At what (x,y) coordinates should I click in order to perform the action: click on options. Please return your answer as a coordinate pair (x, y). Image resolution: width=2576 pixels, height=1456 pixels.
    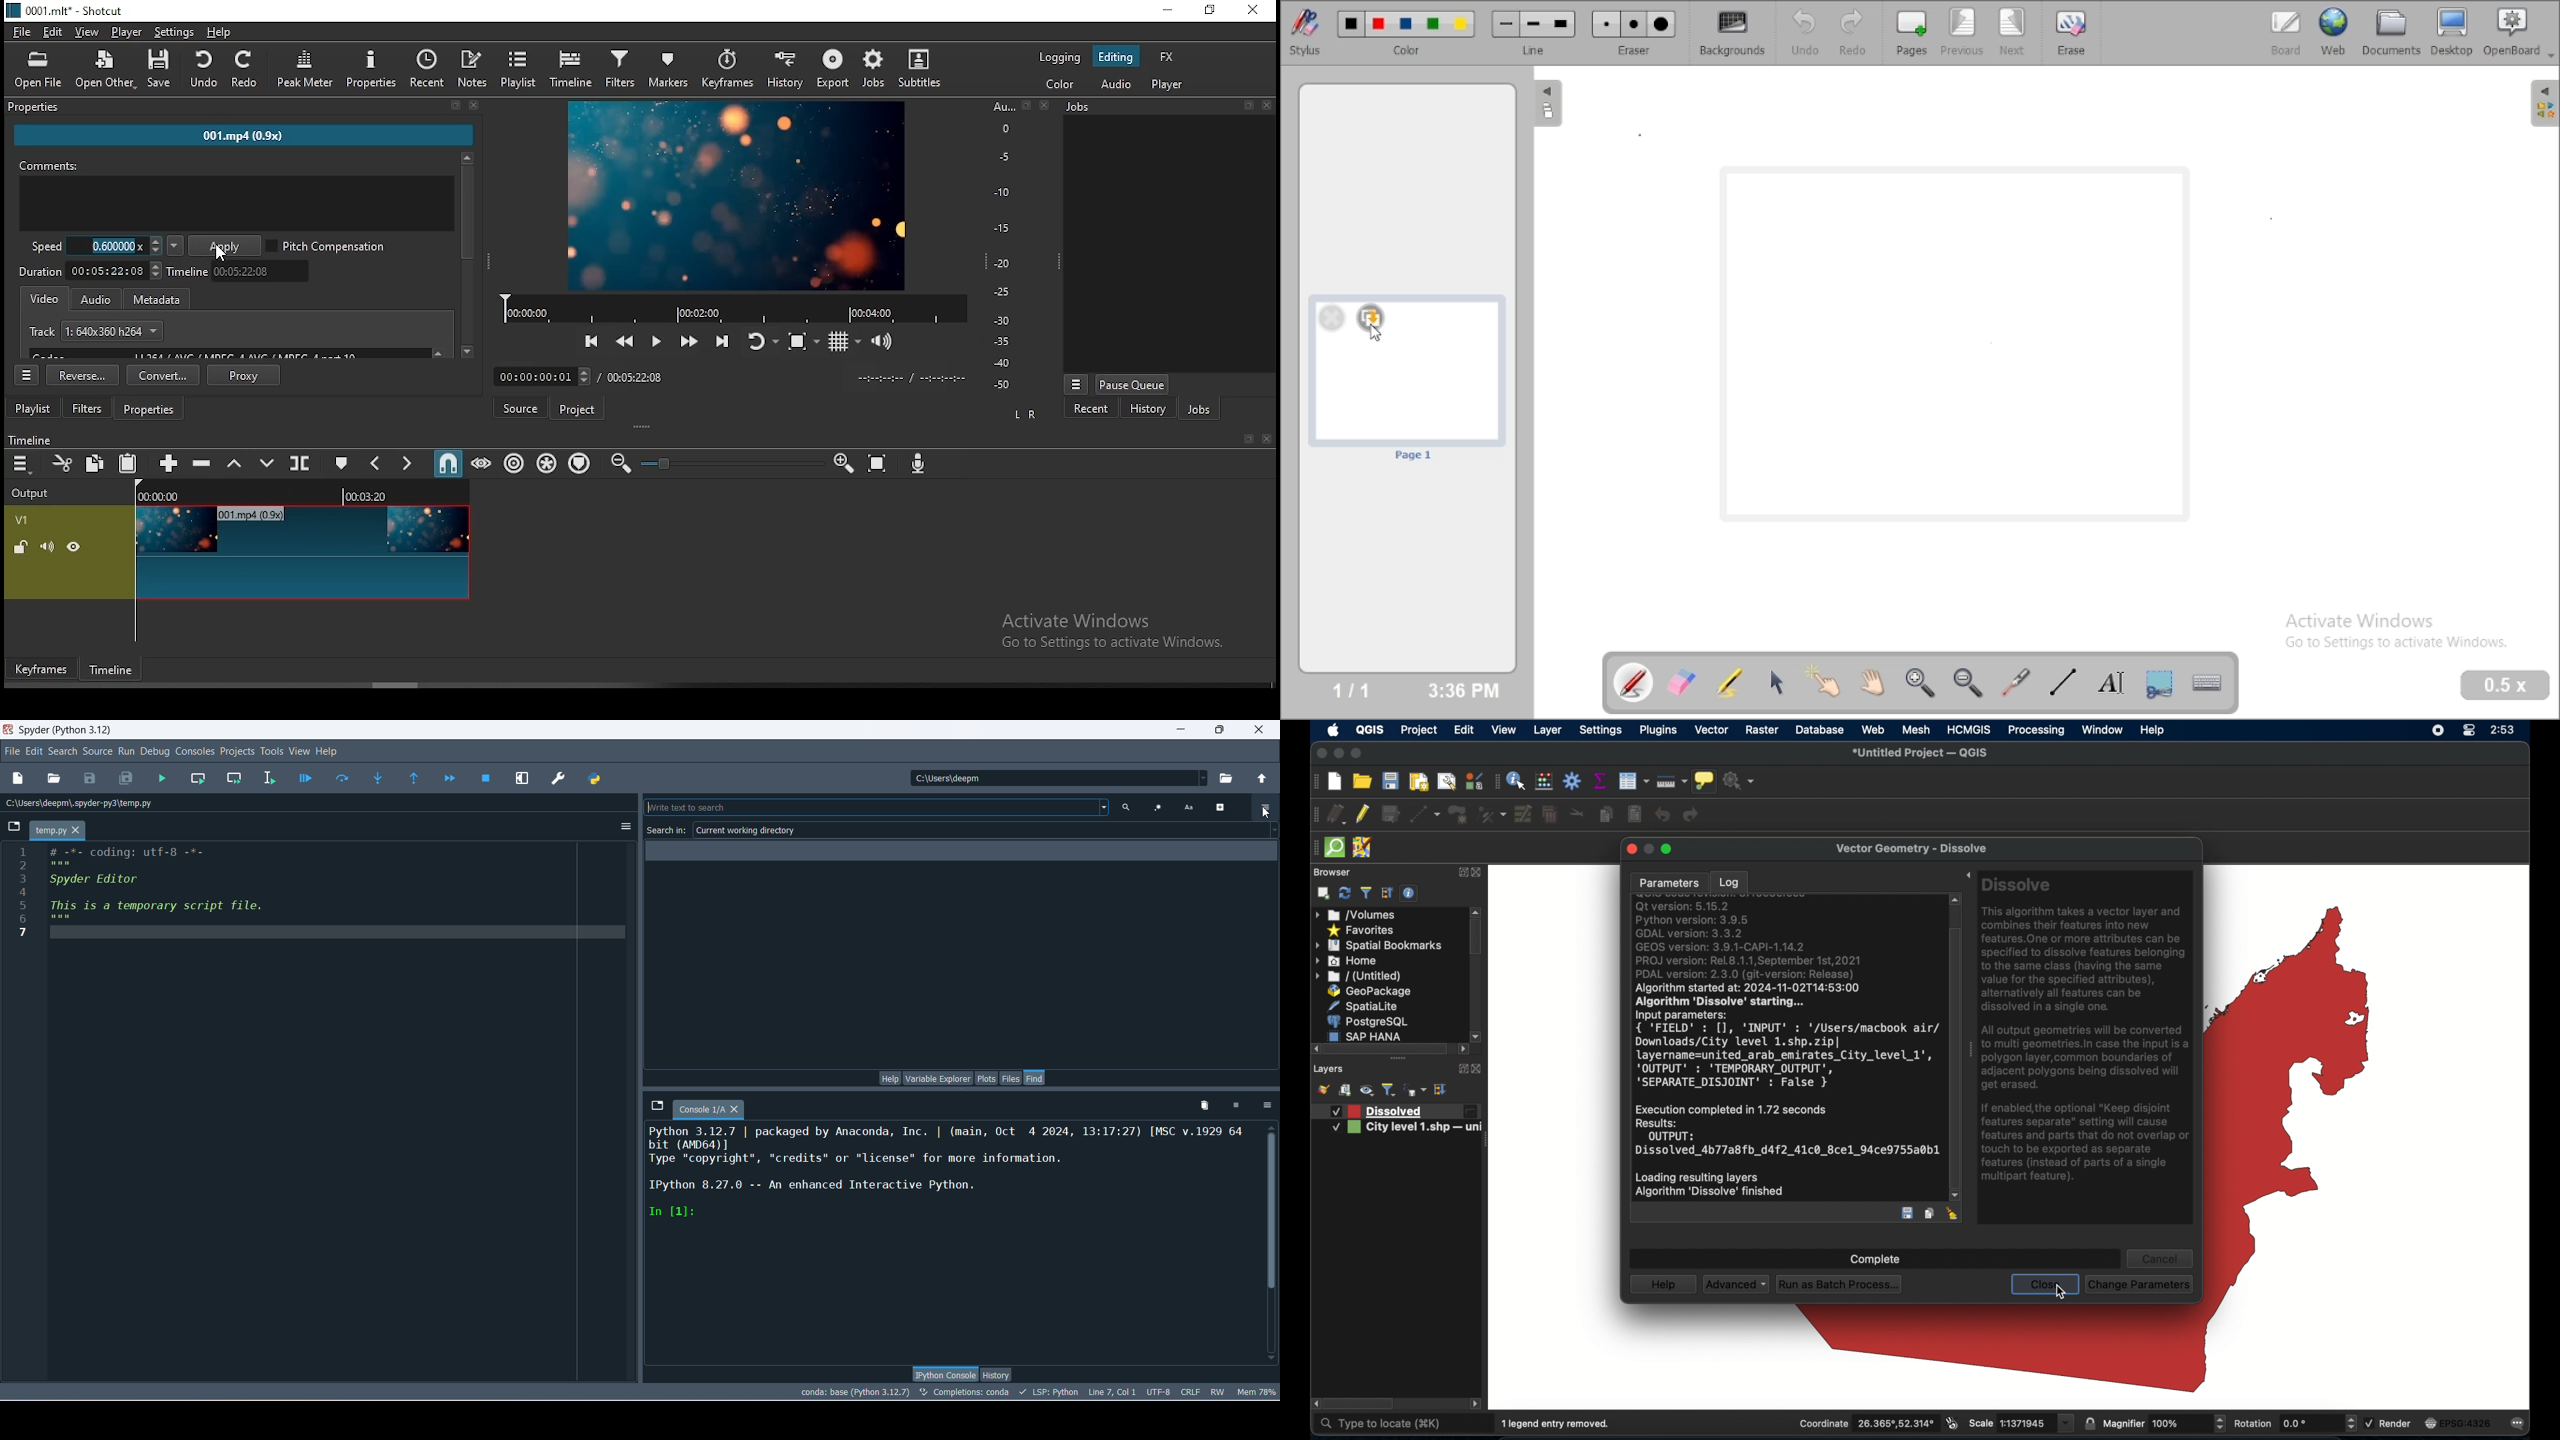
    Looking at the image, I should click on (625, 827).